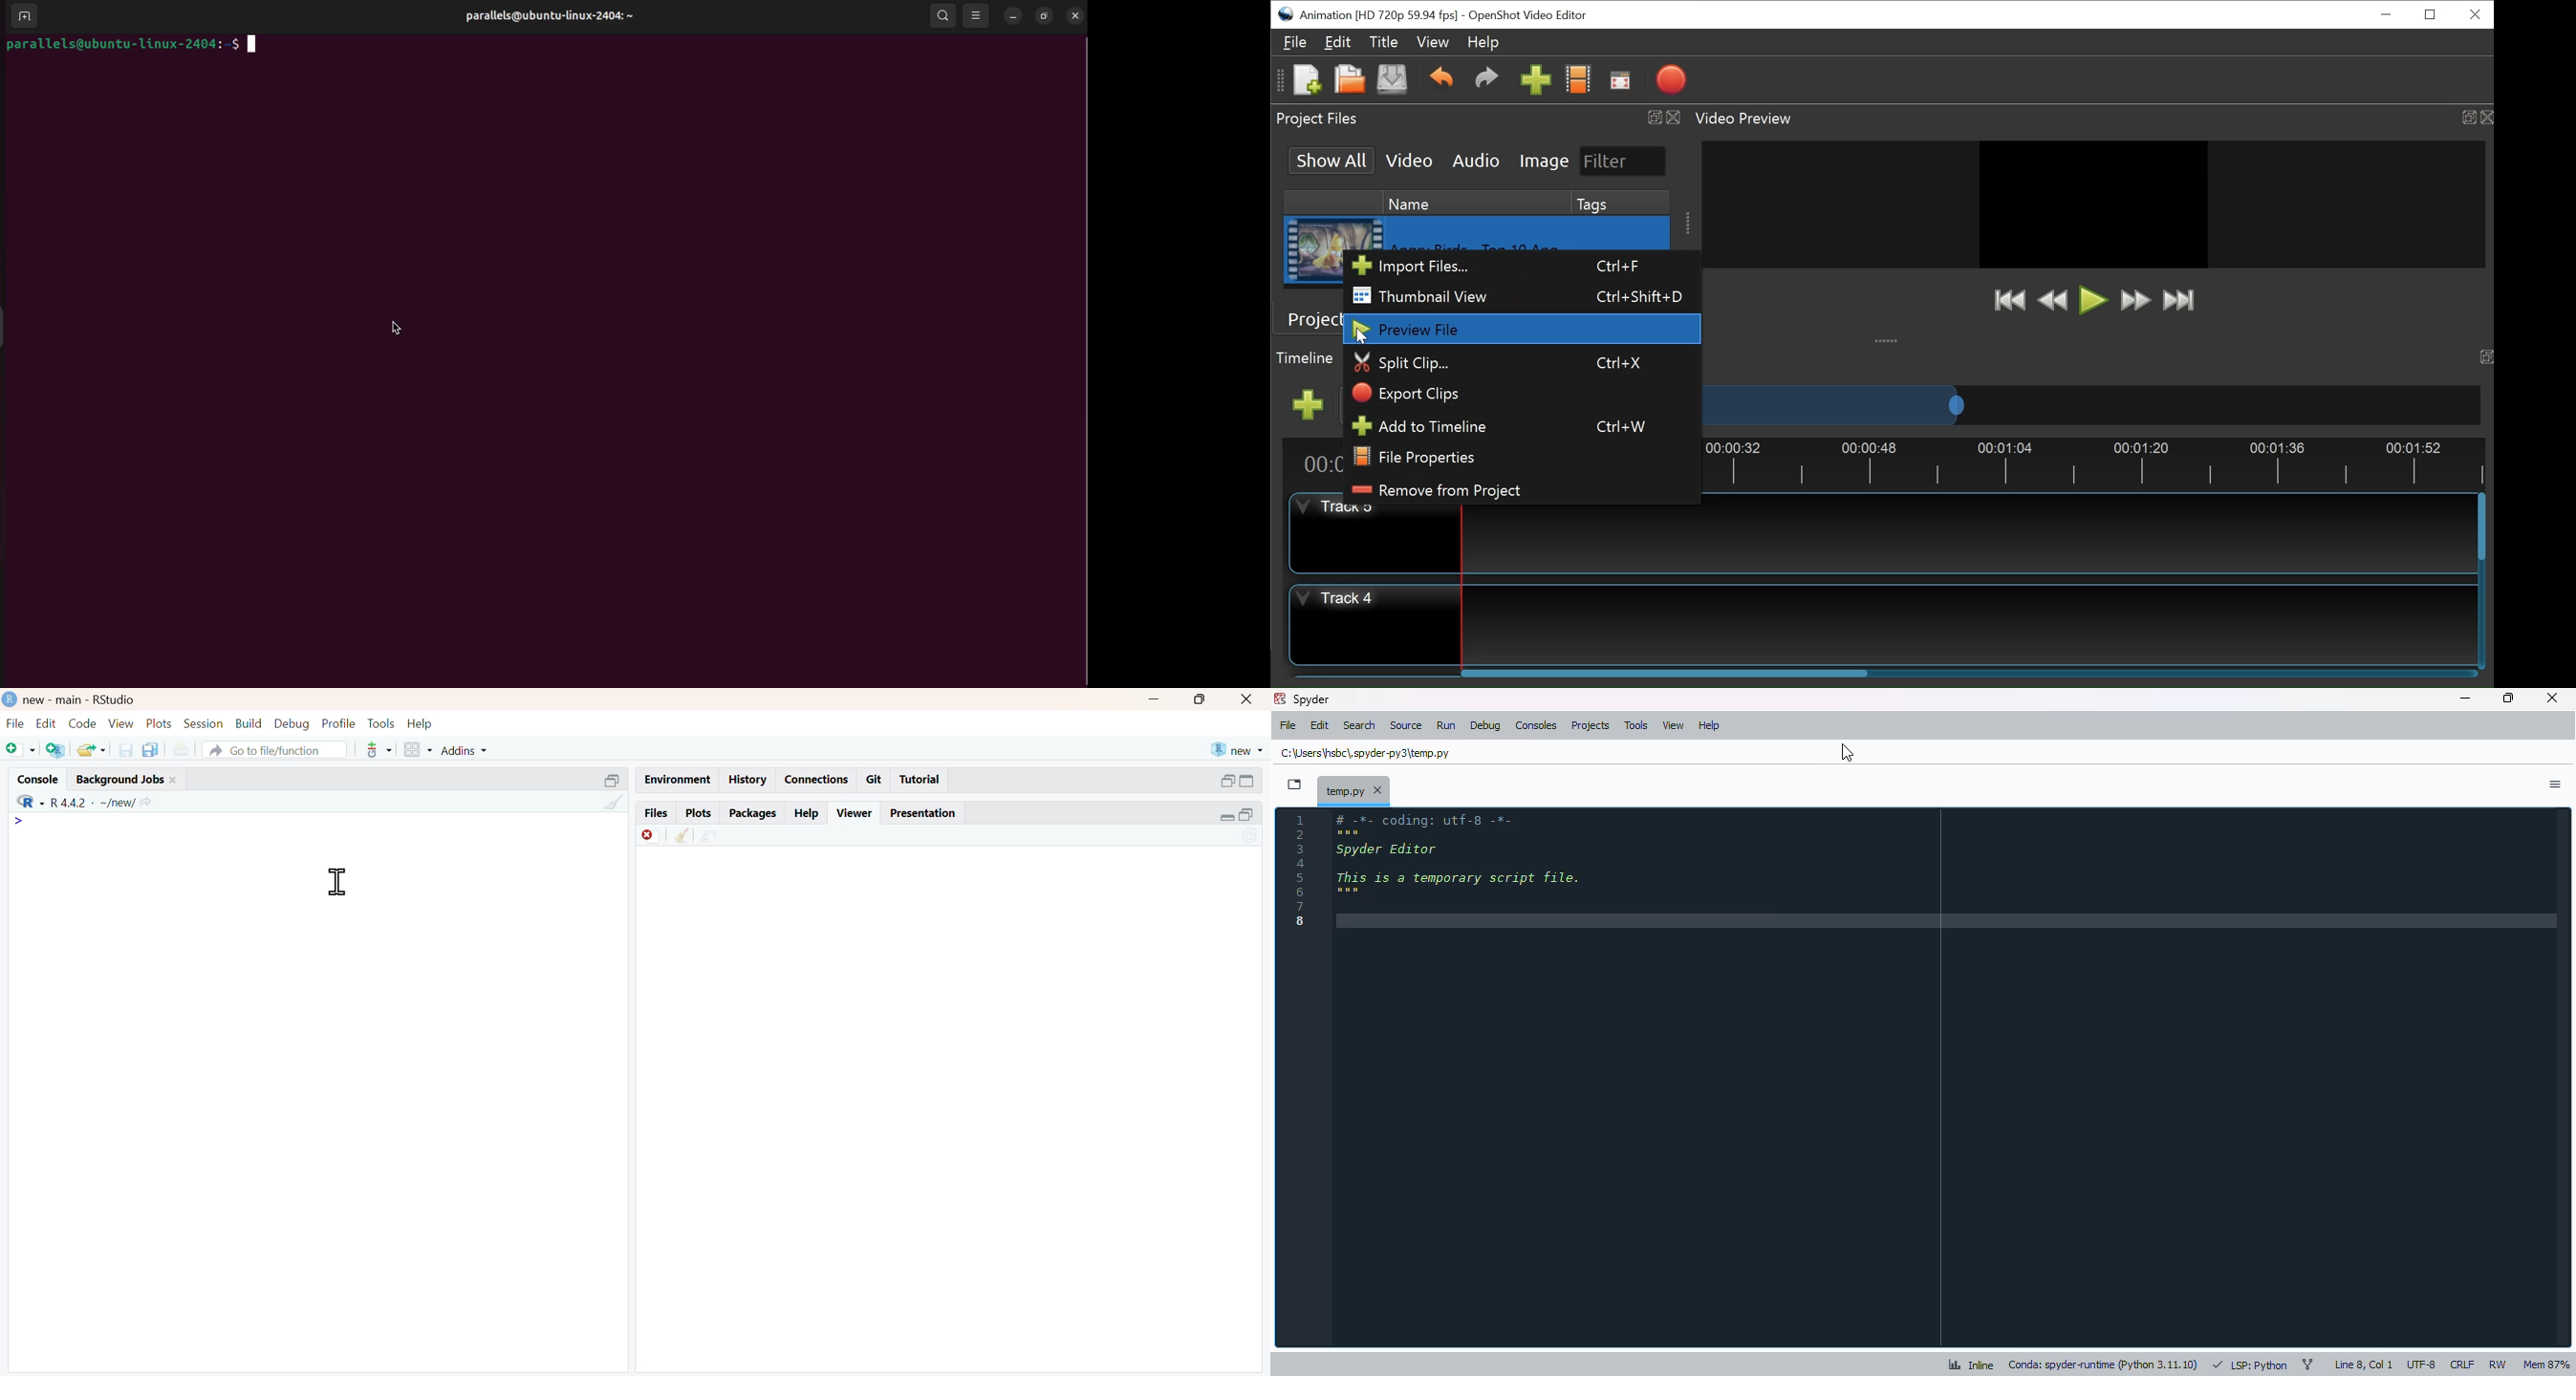 The height and width of the screenshot is (1400, 2576). What do you see at coordinates (249, 722) in the screenshot?
I see `Build` at bounding box center [249, 722].